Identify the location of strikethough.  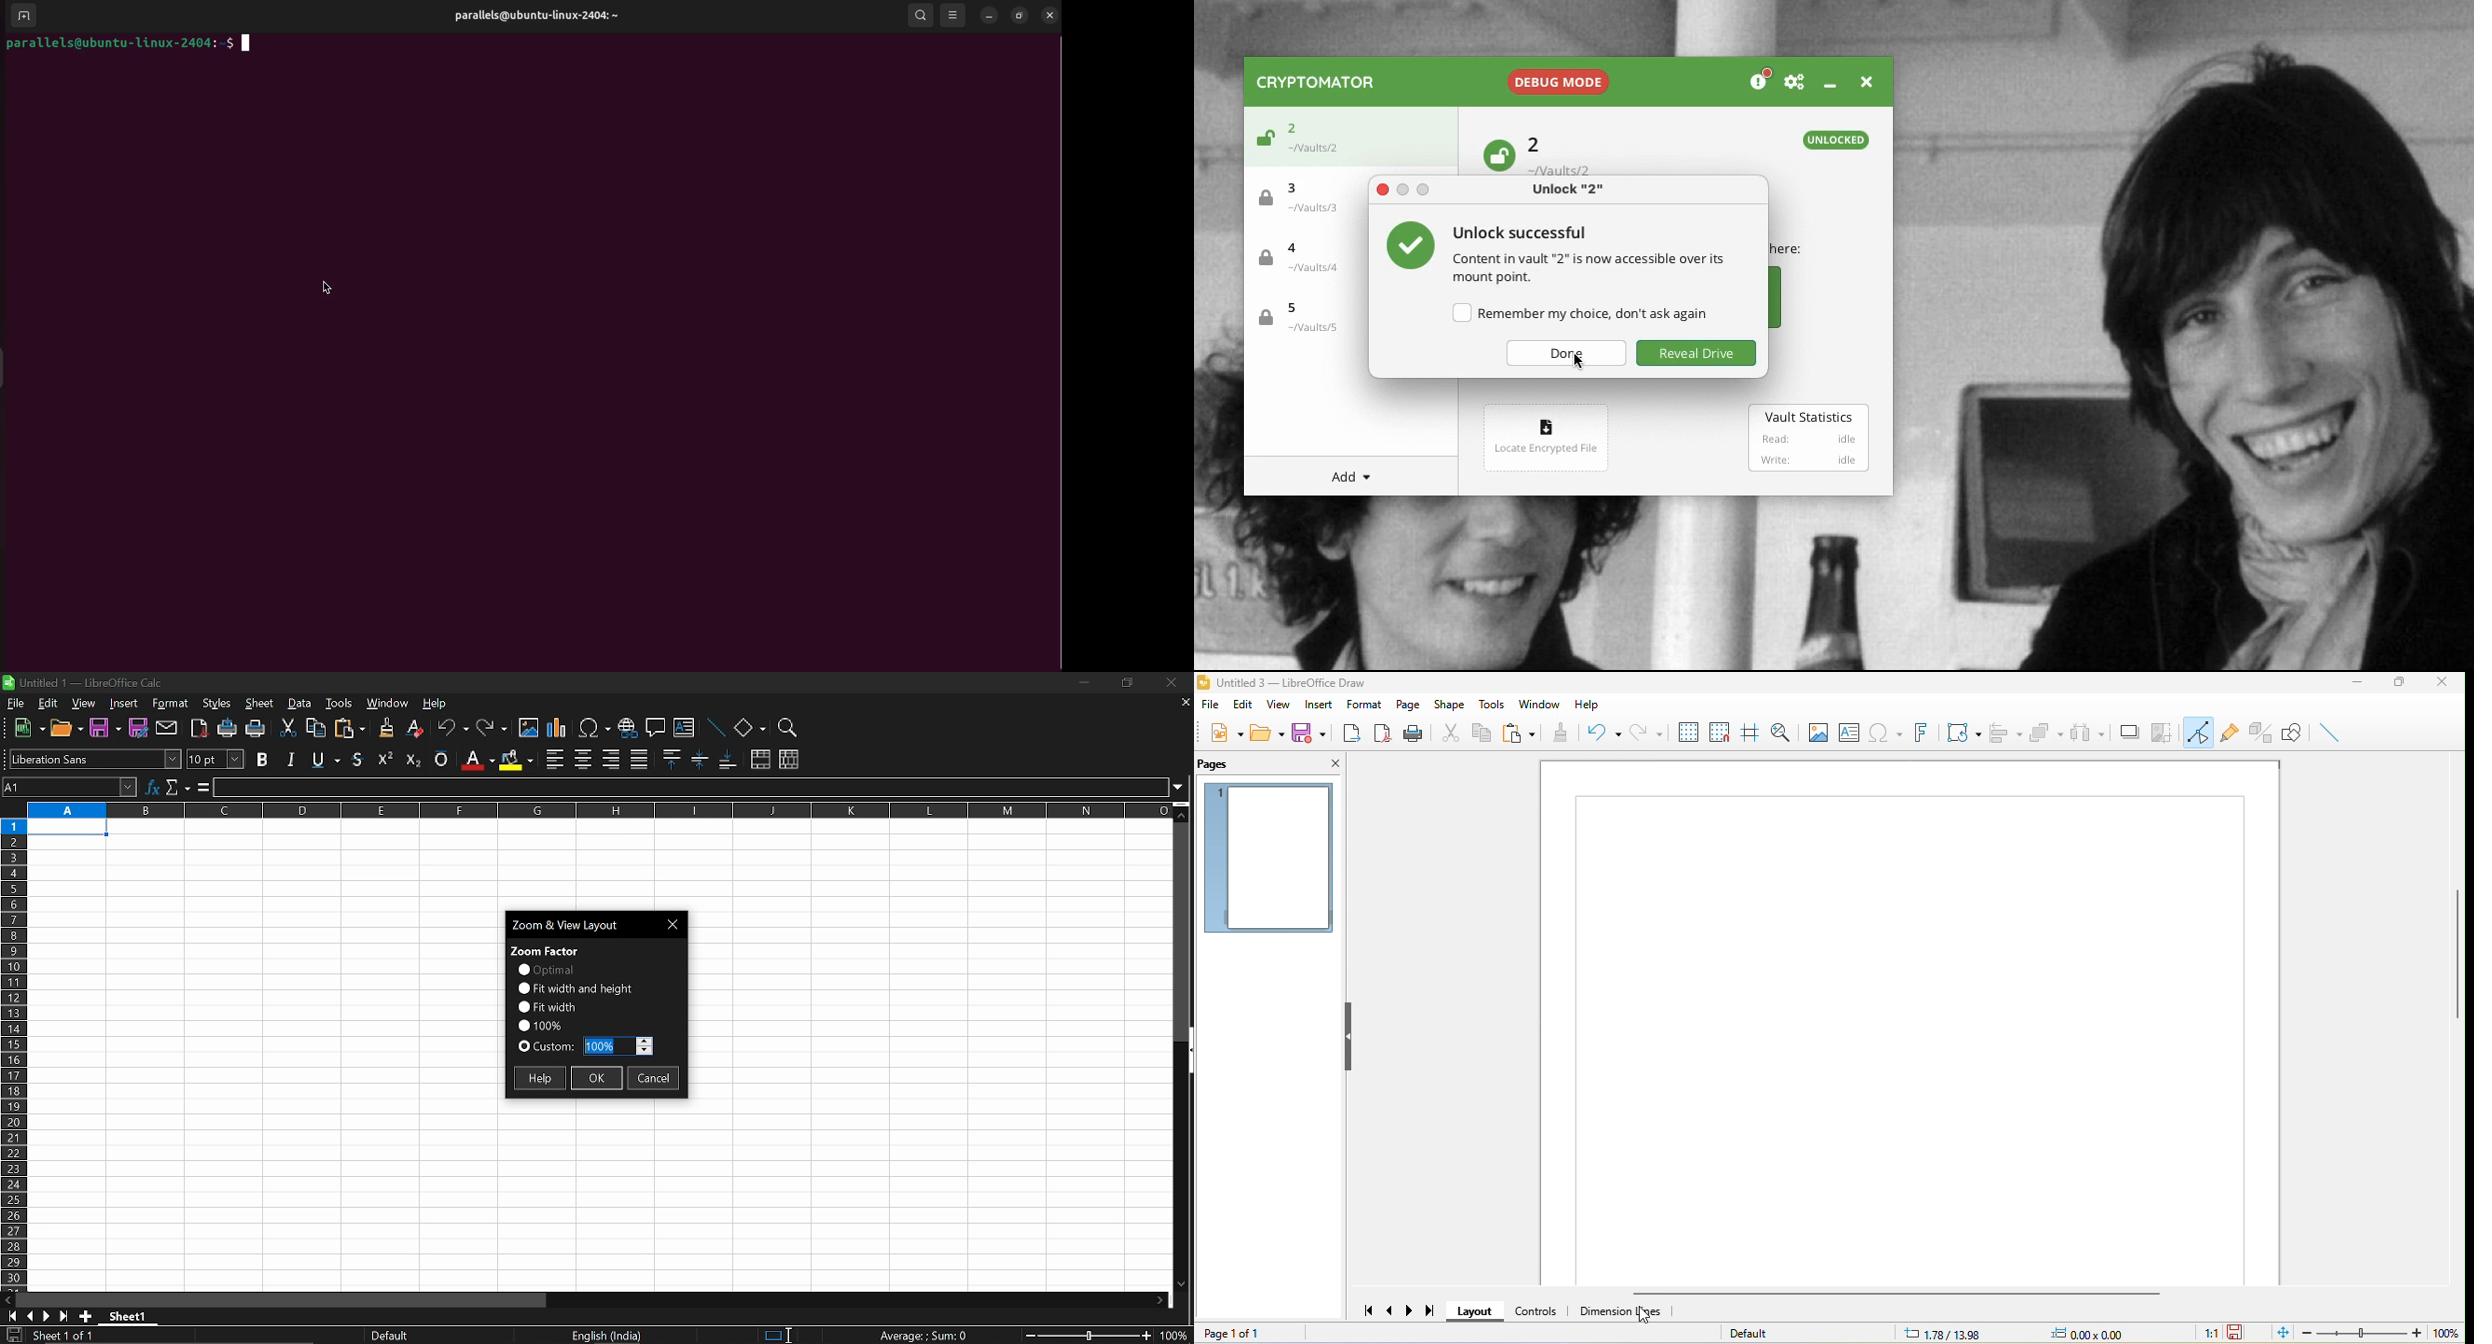
(327, 758).